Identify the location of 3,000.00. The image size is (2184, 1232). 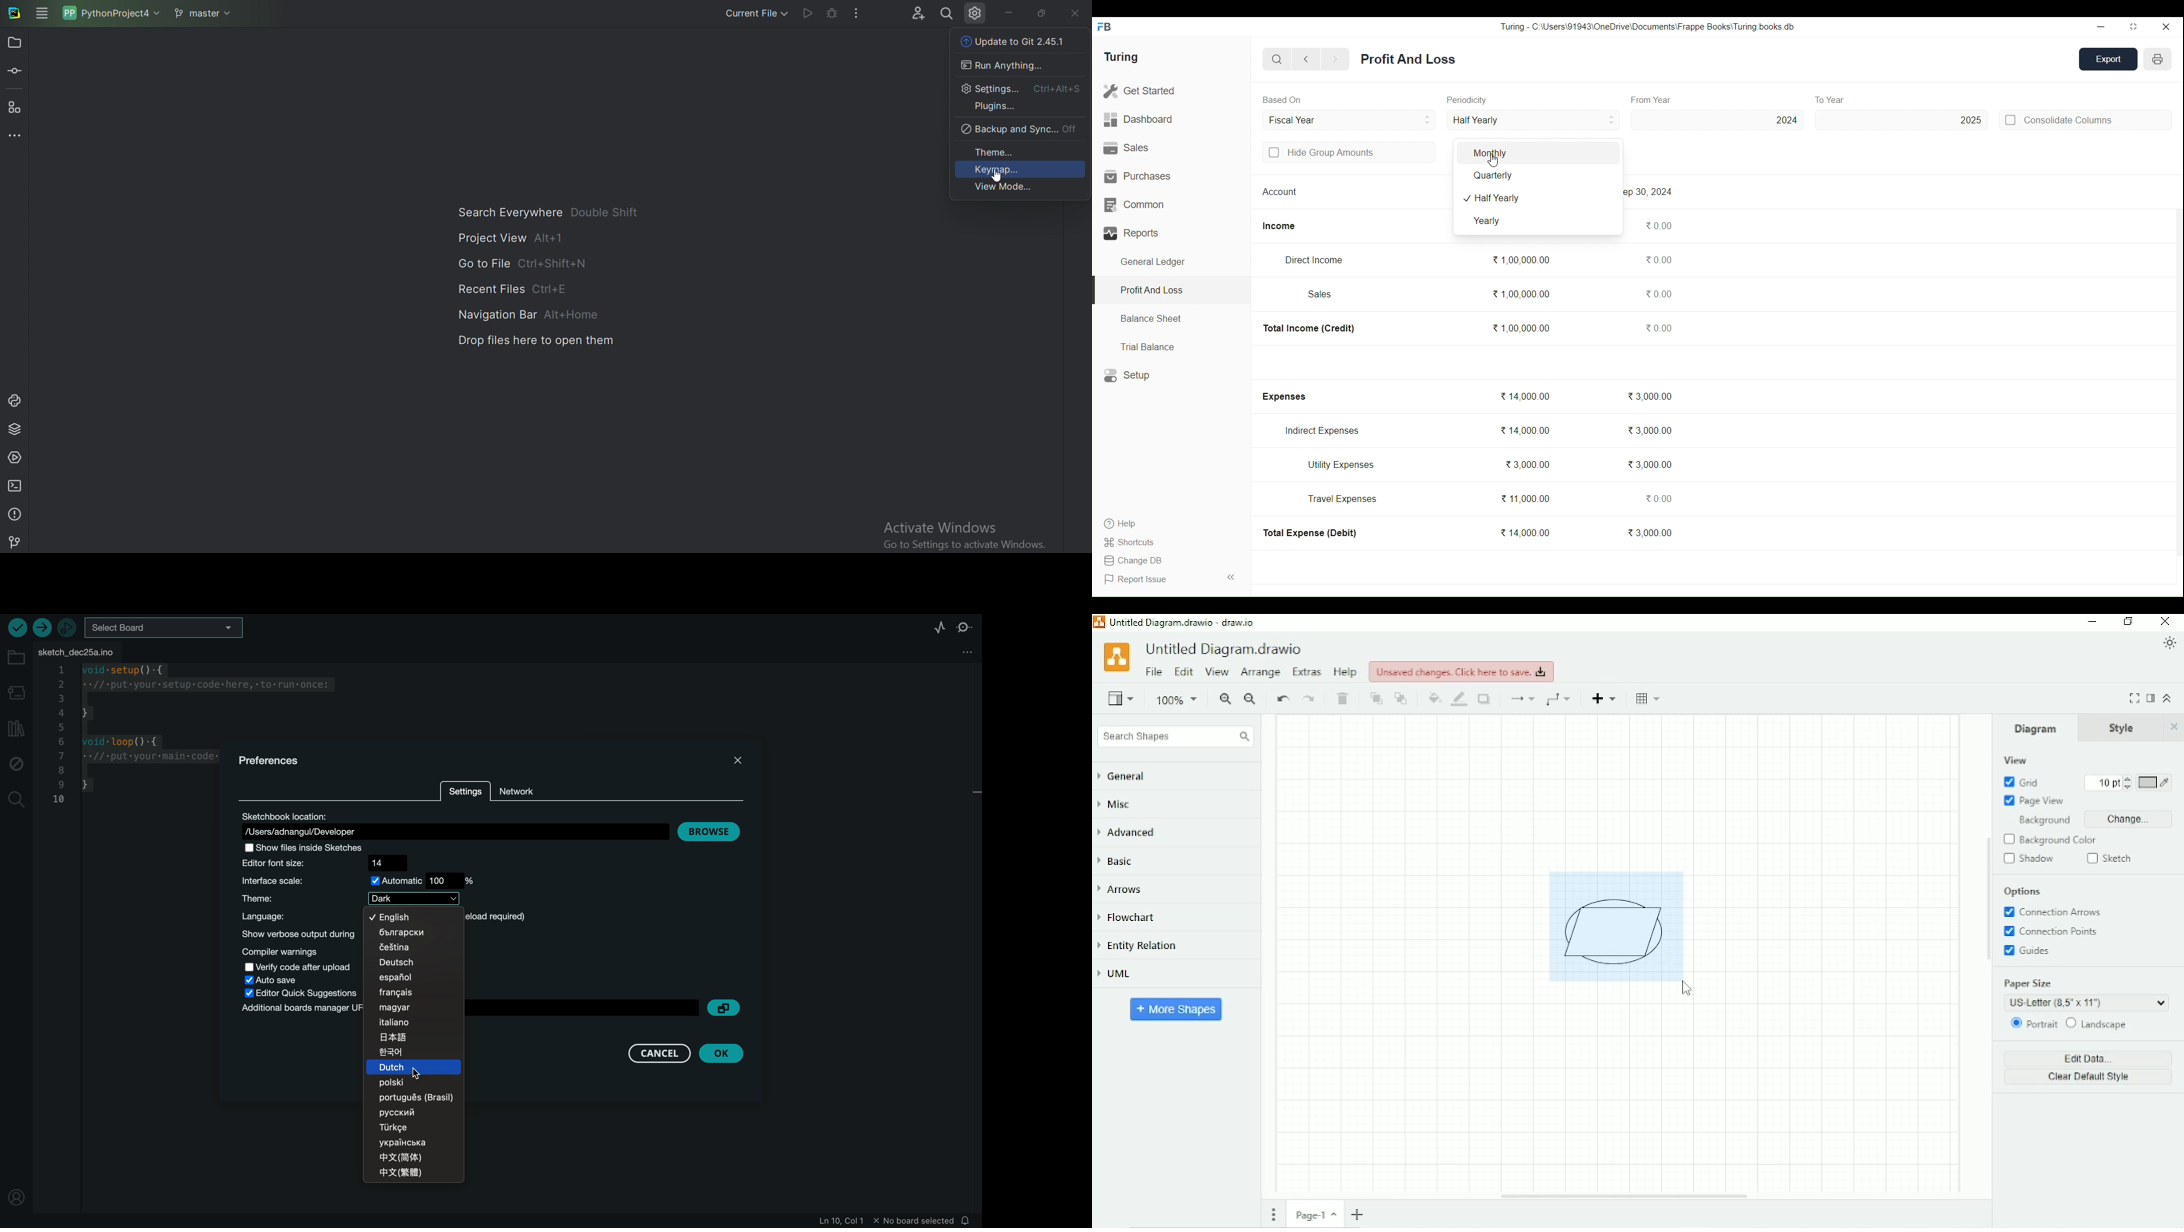
(1649, 464).